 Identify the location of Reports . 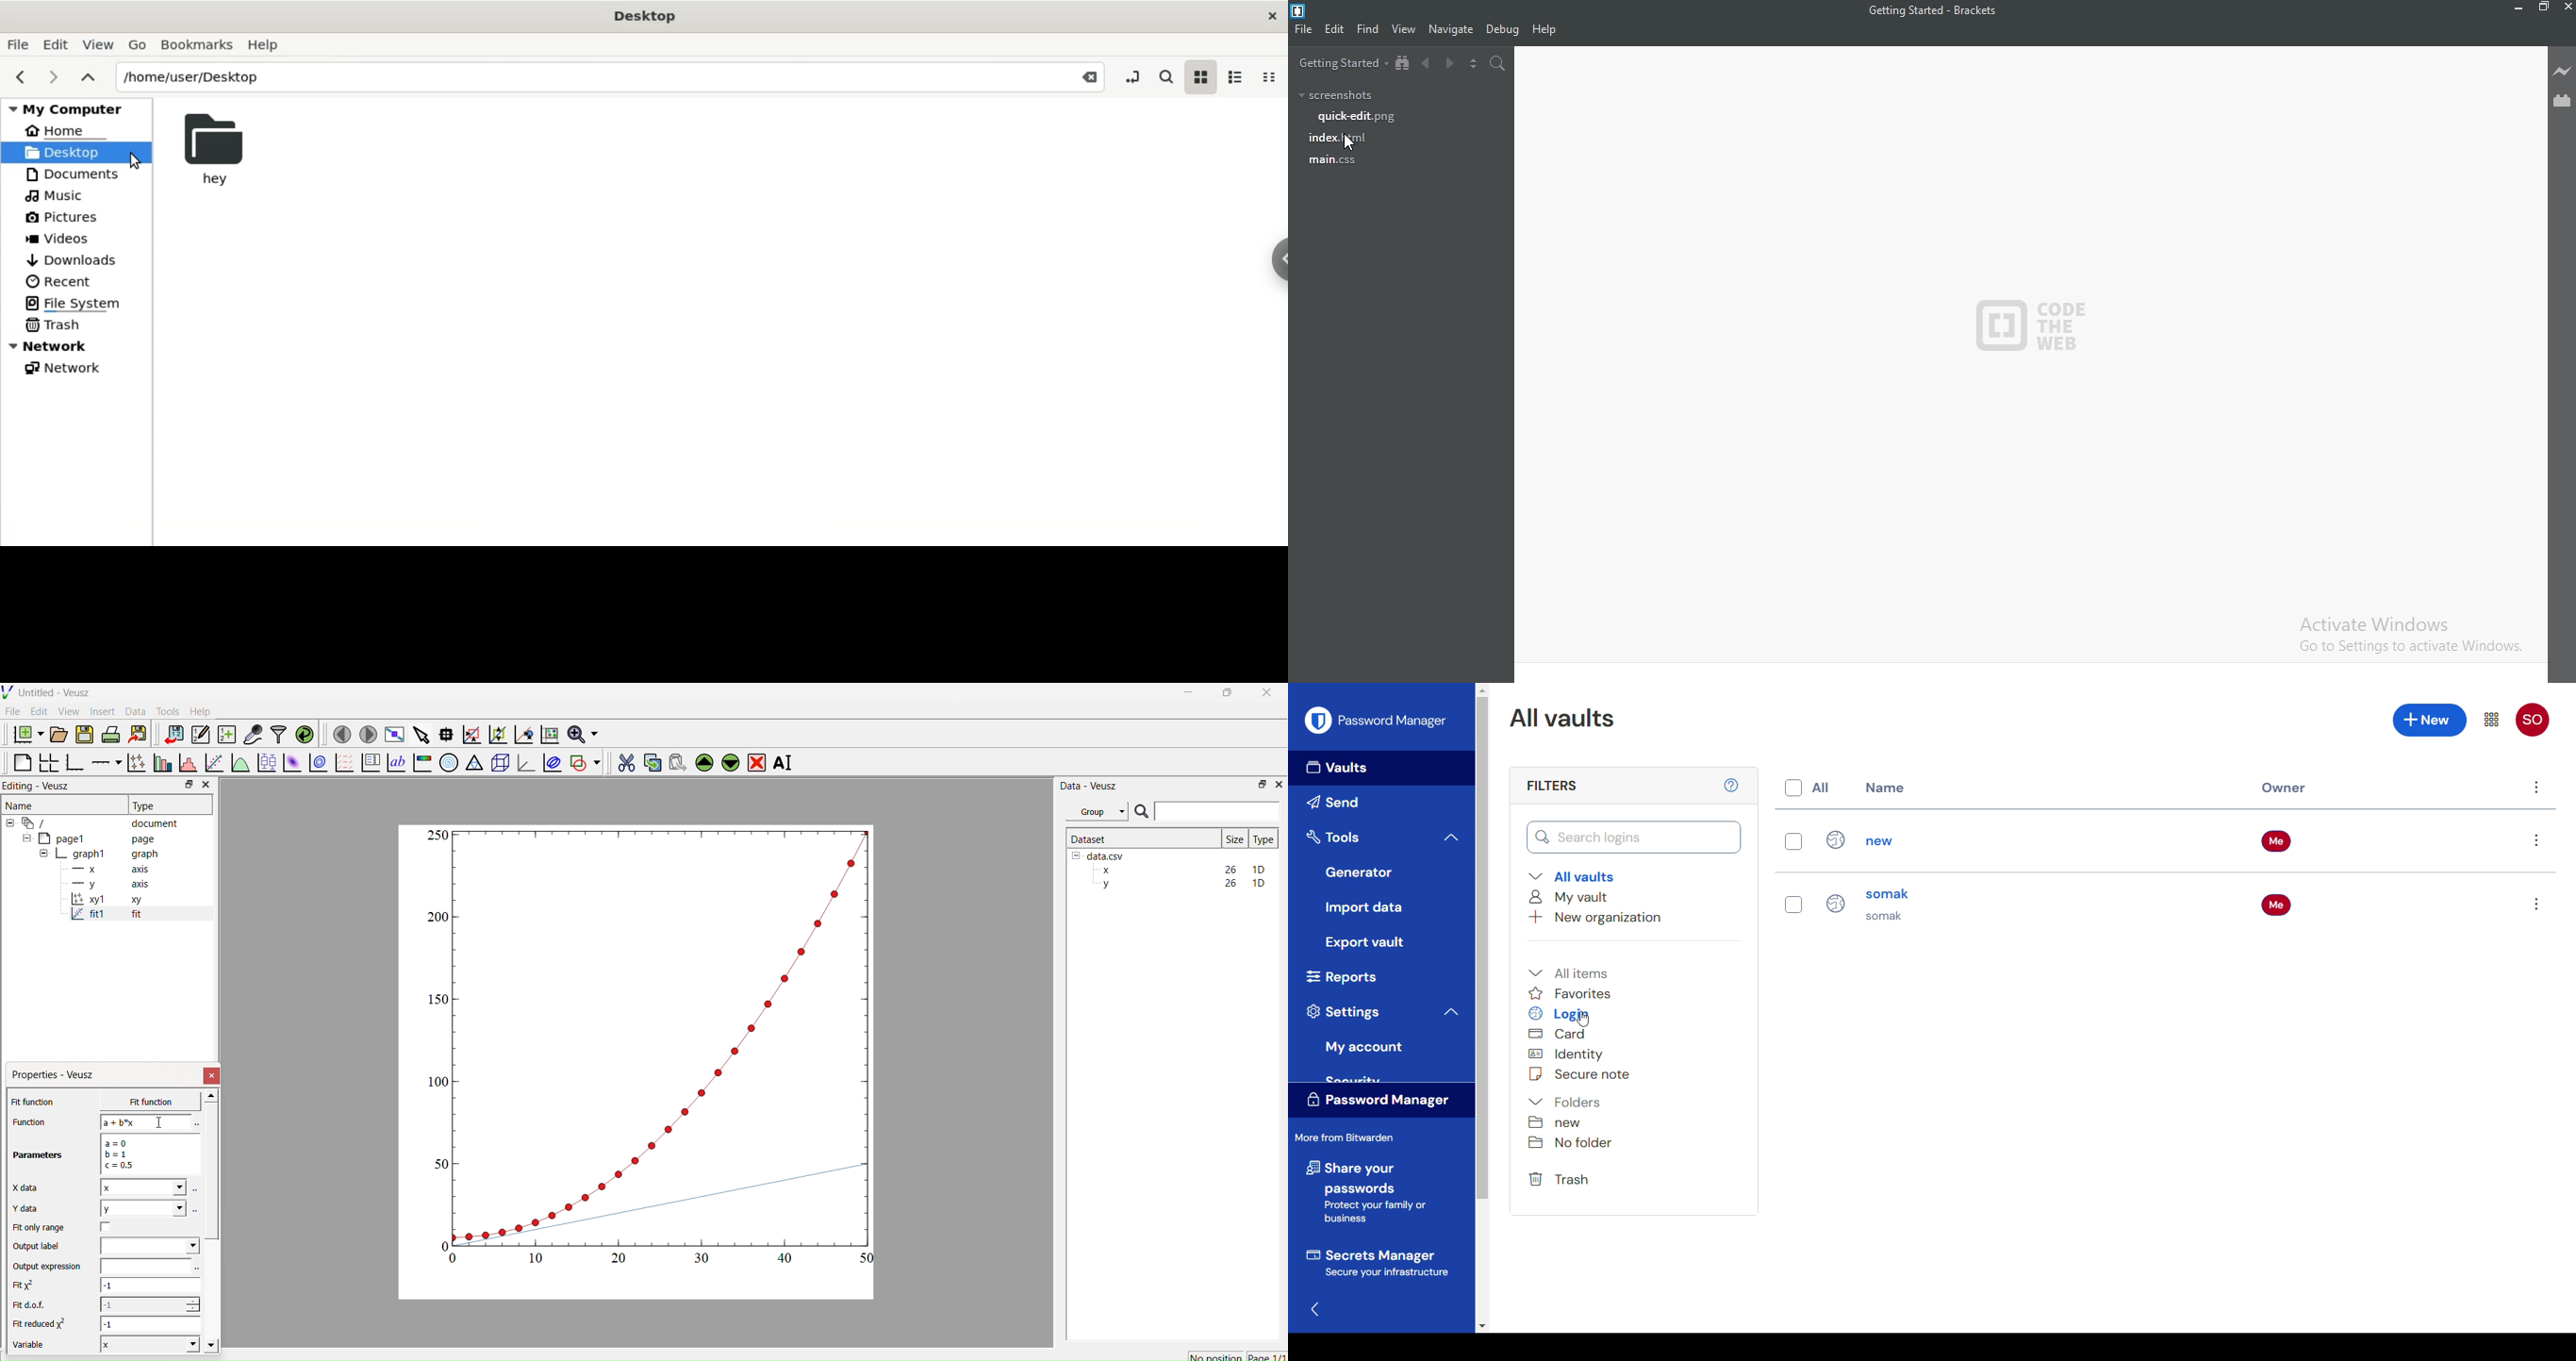
(1344, 976).